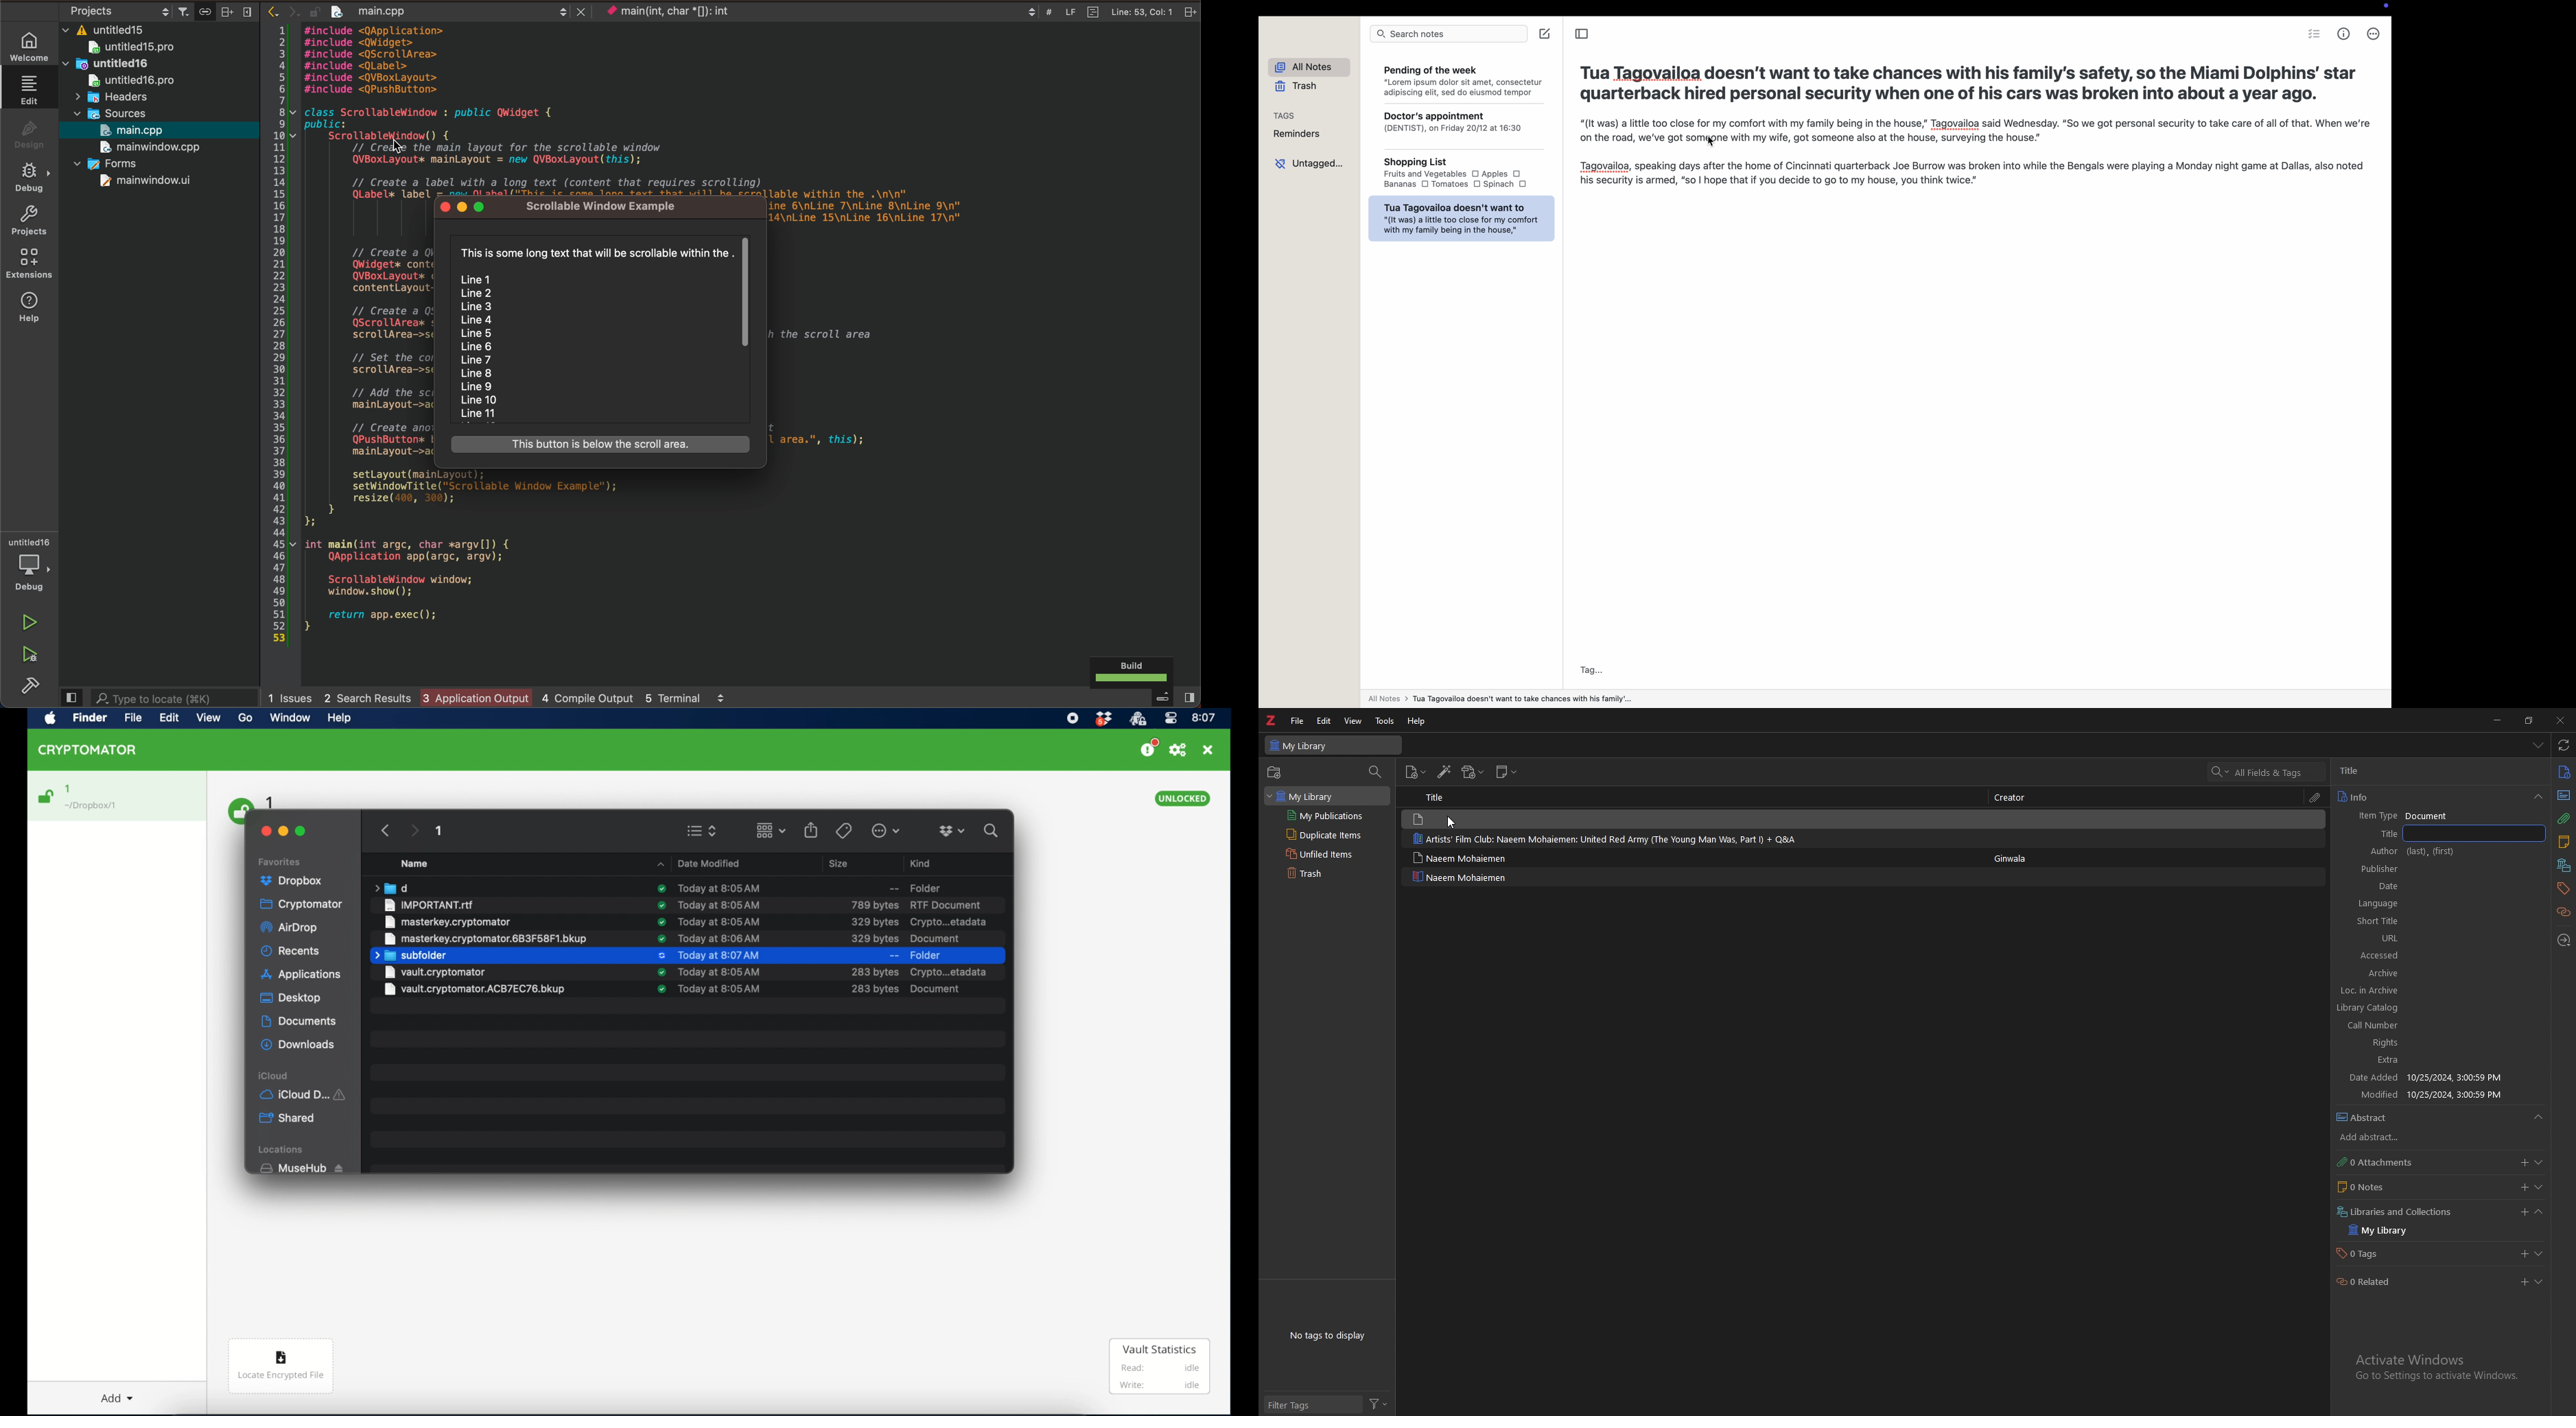 The image size is (2576, 1428). What do you see at coordinates (812, 829) in the screenshot?
I see `share` at bounding box center [812, 829].